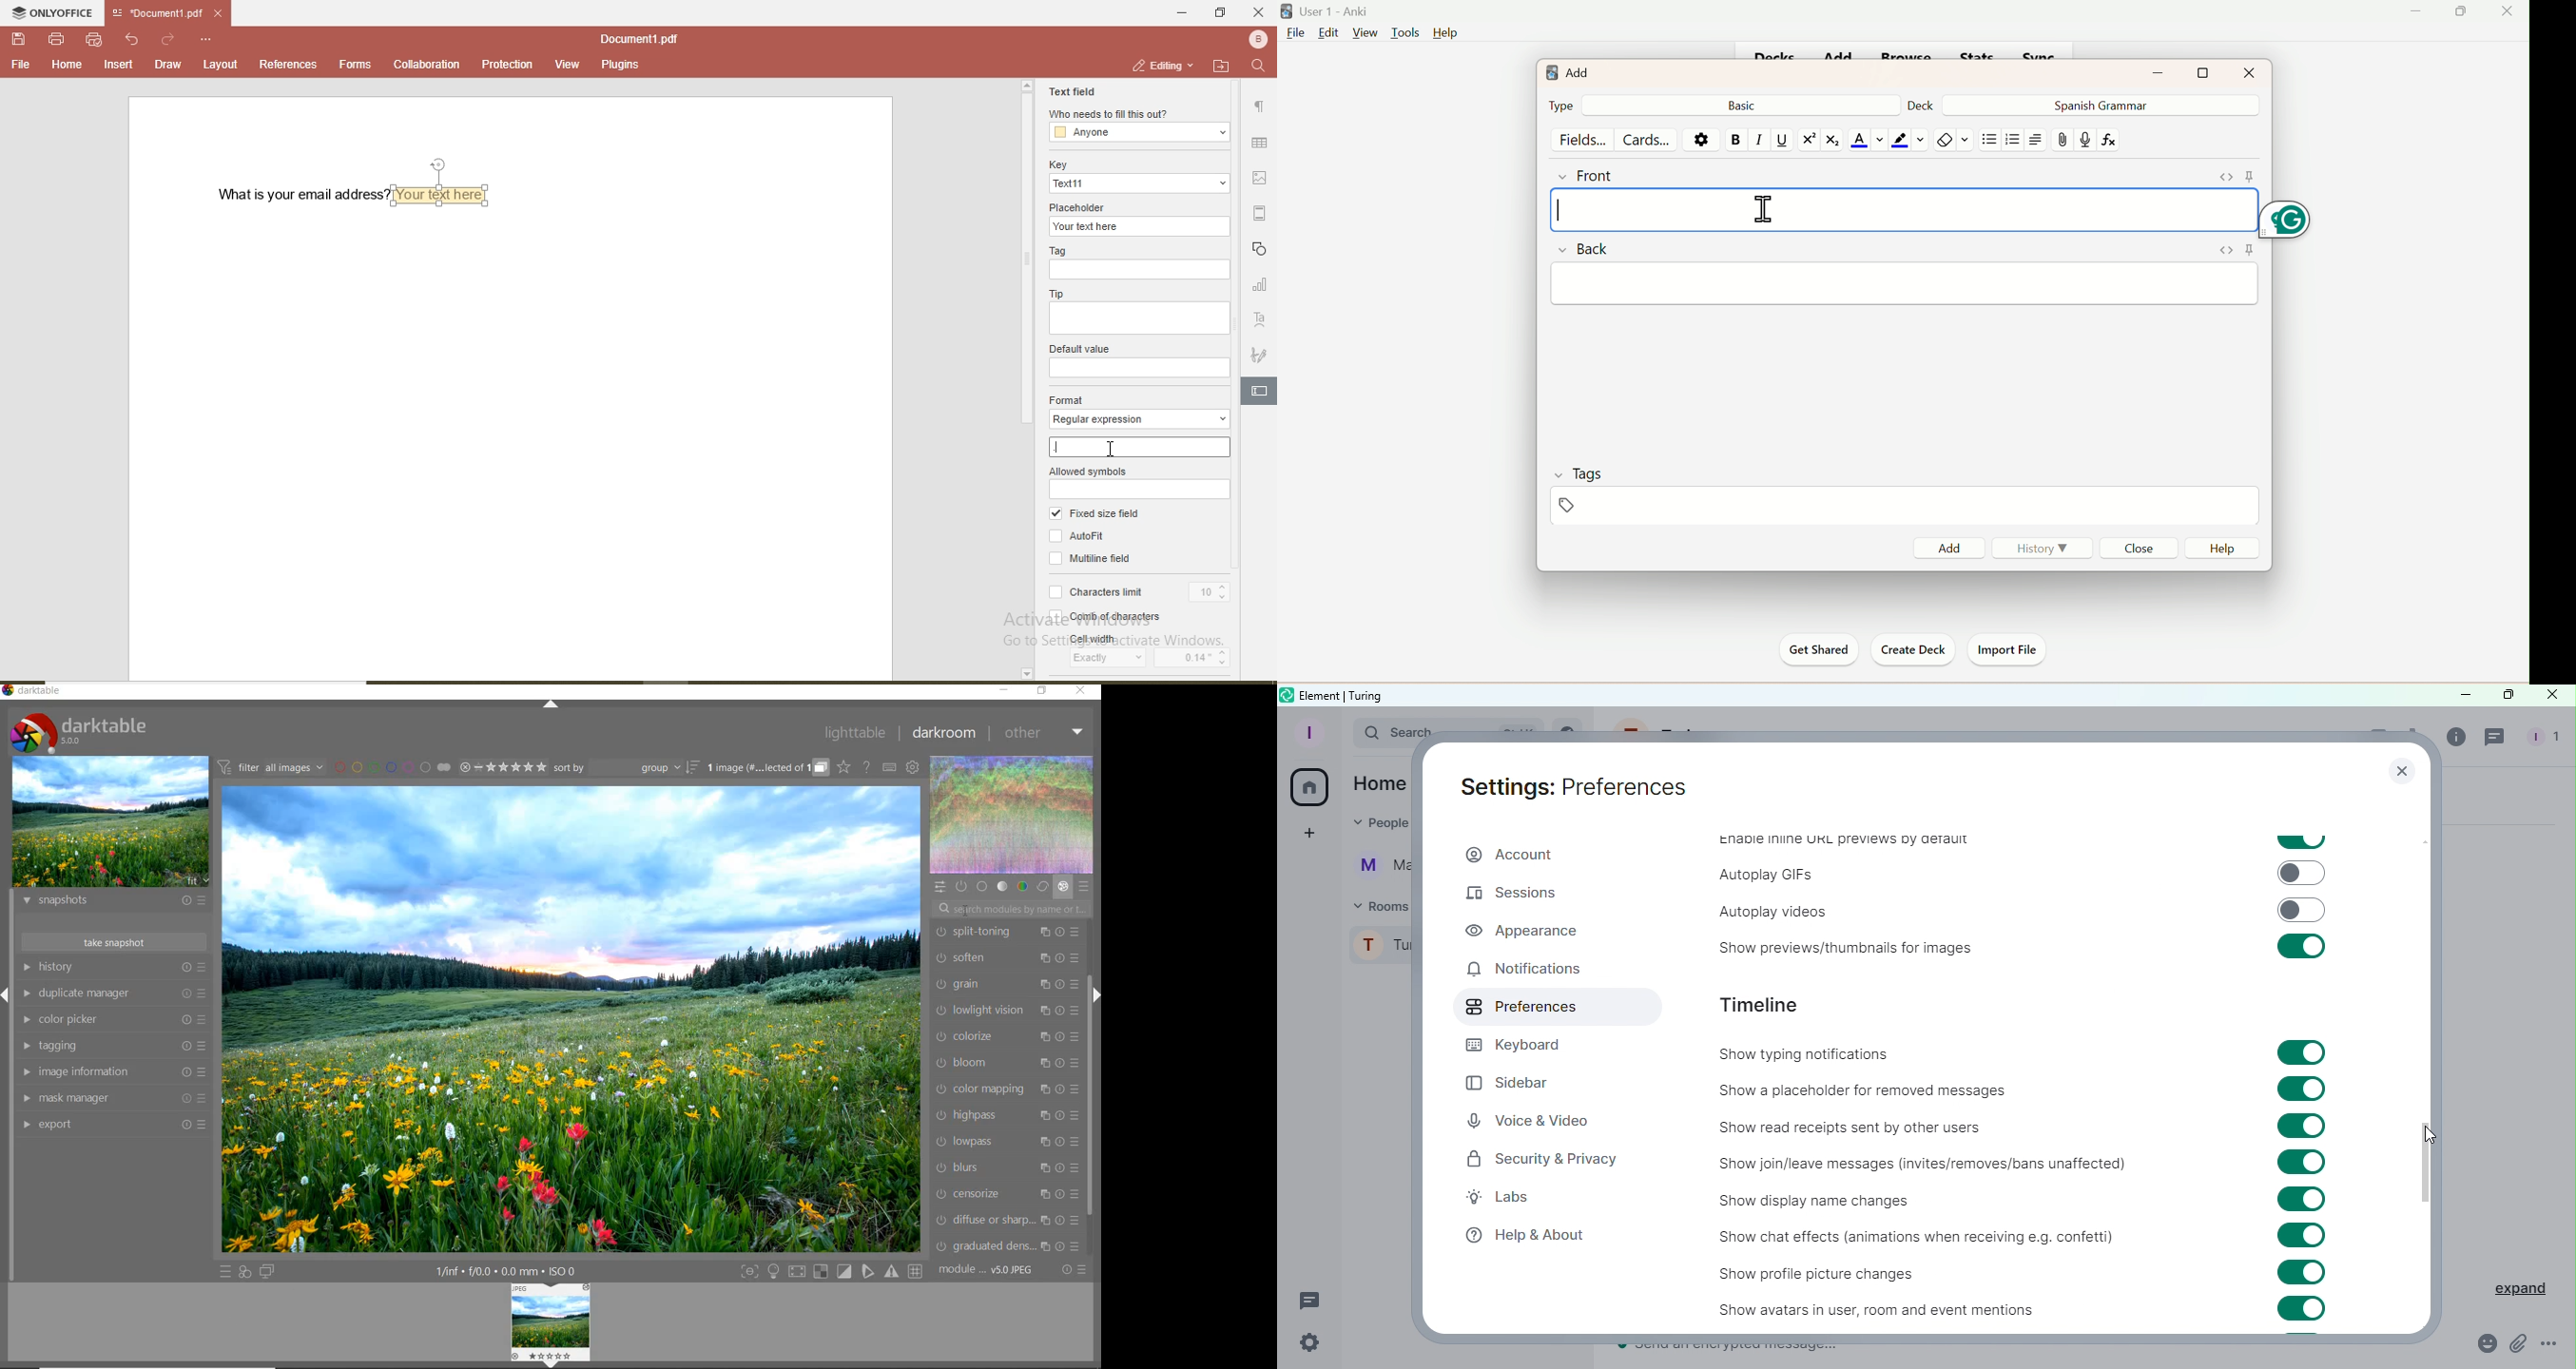 The image size is (2576, 1372). I want to click on horizontal scroll bar, so click(220, 679).